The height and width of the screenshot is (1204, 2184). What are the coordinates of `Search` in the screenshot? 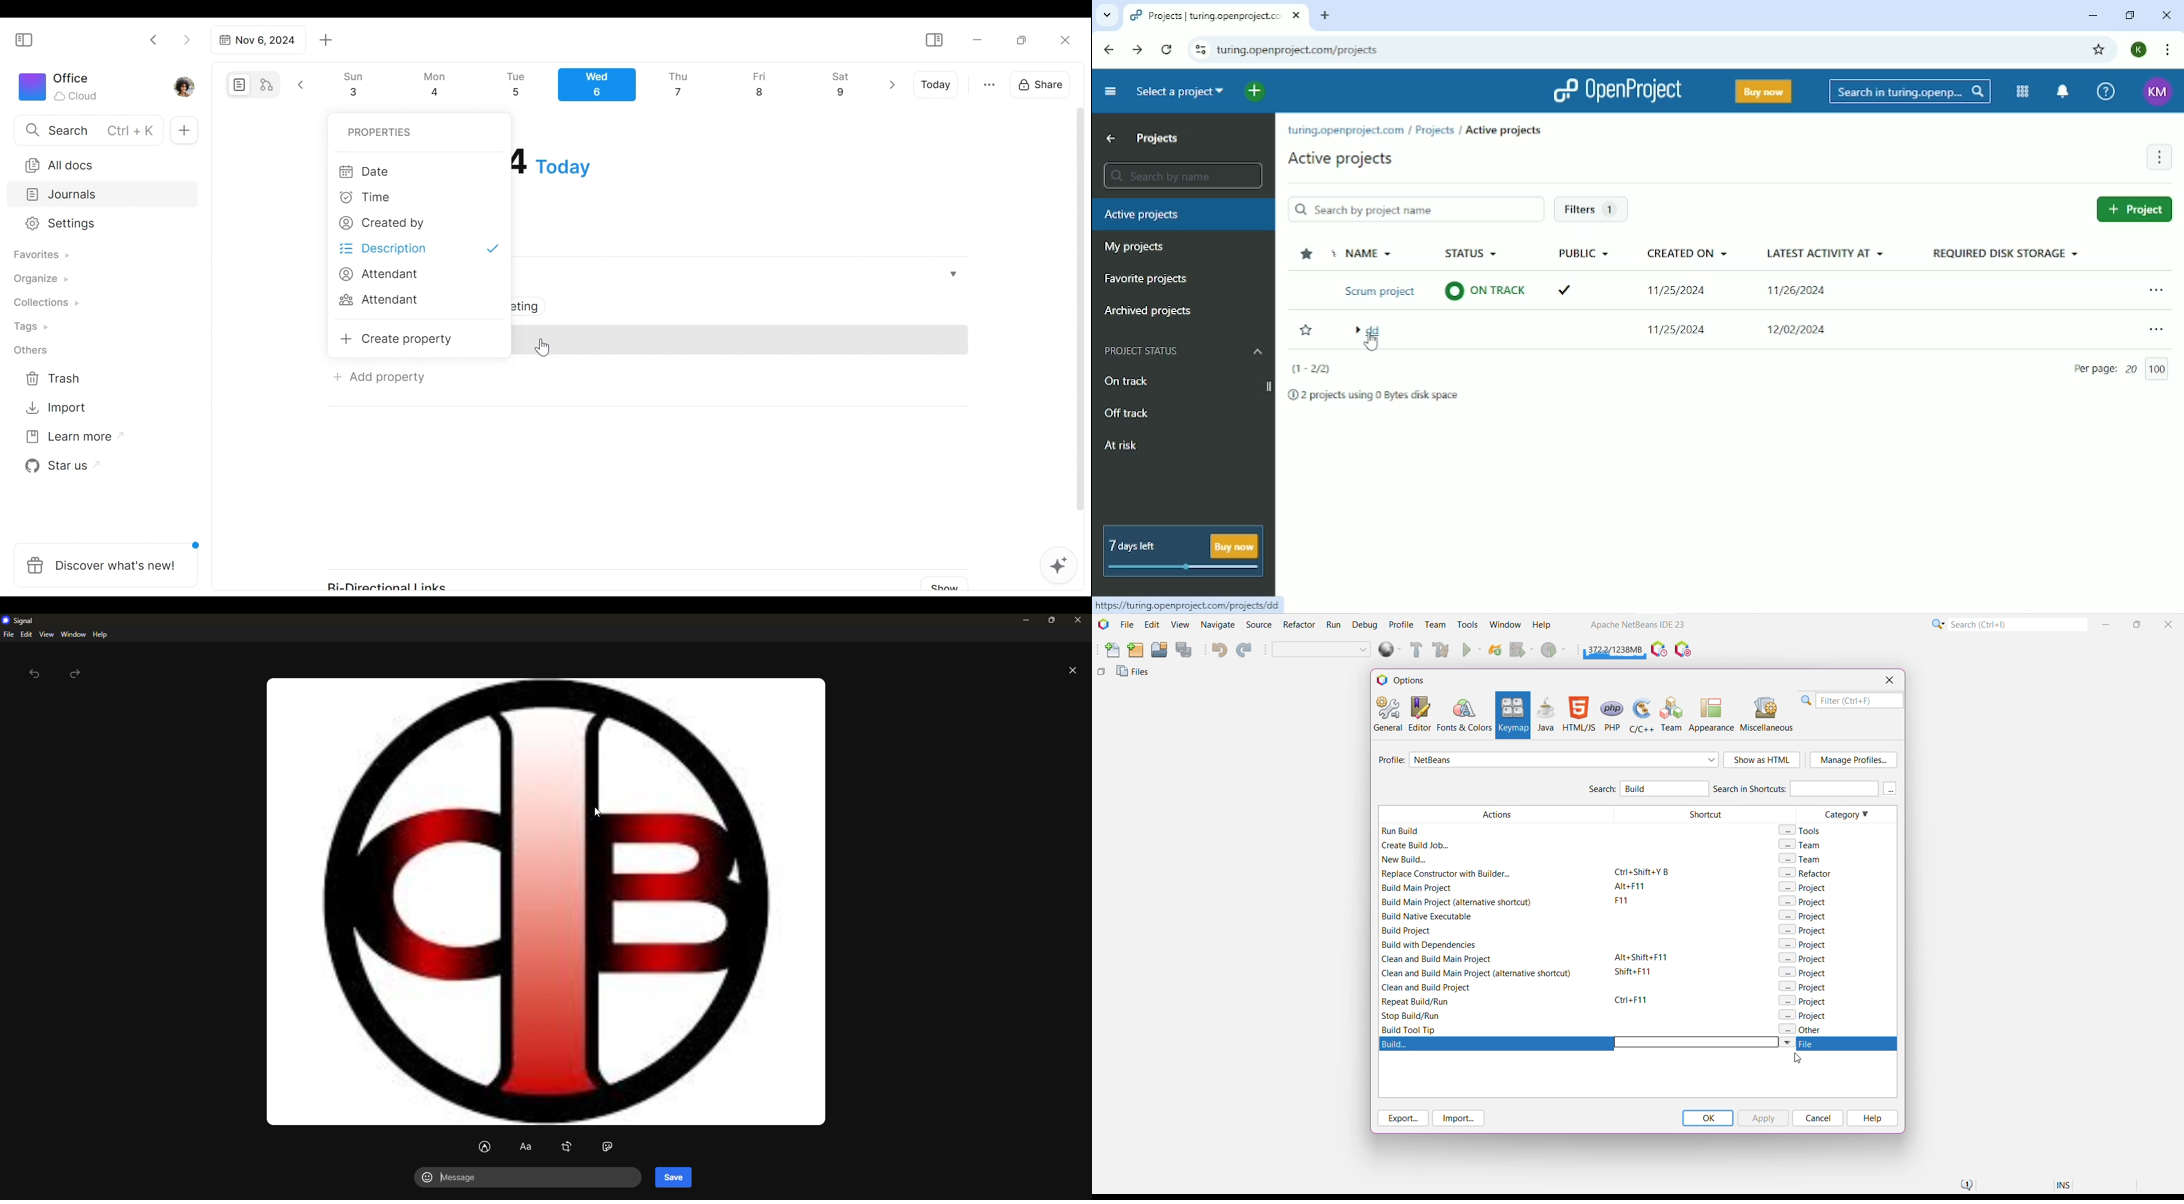 It's located at (1910, 92).